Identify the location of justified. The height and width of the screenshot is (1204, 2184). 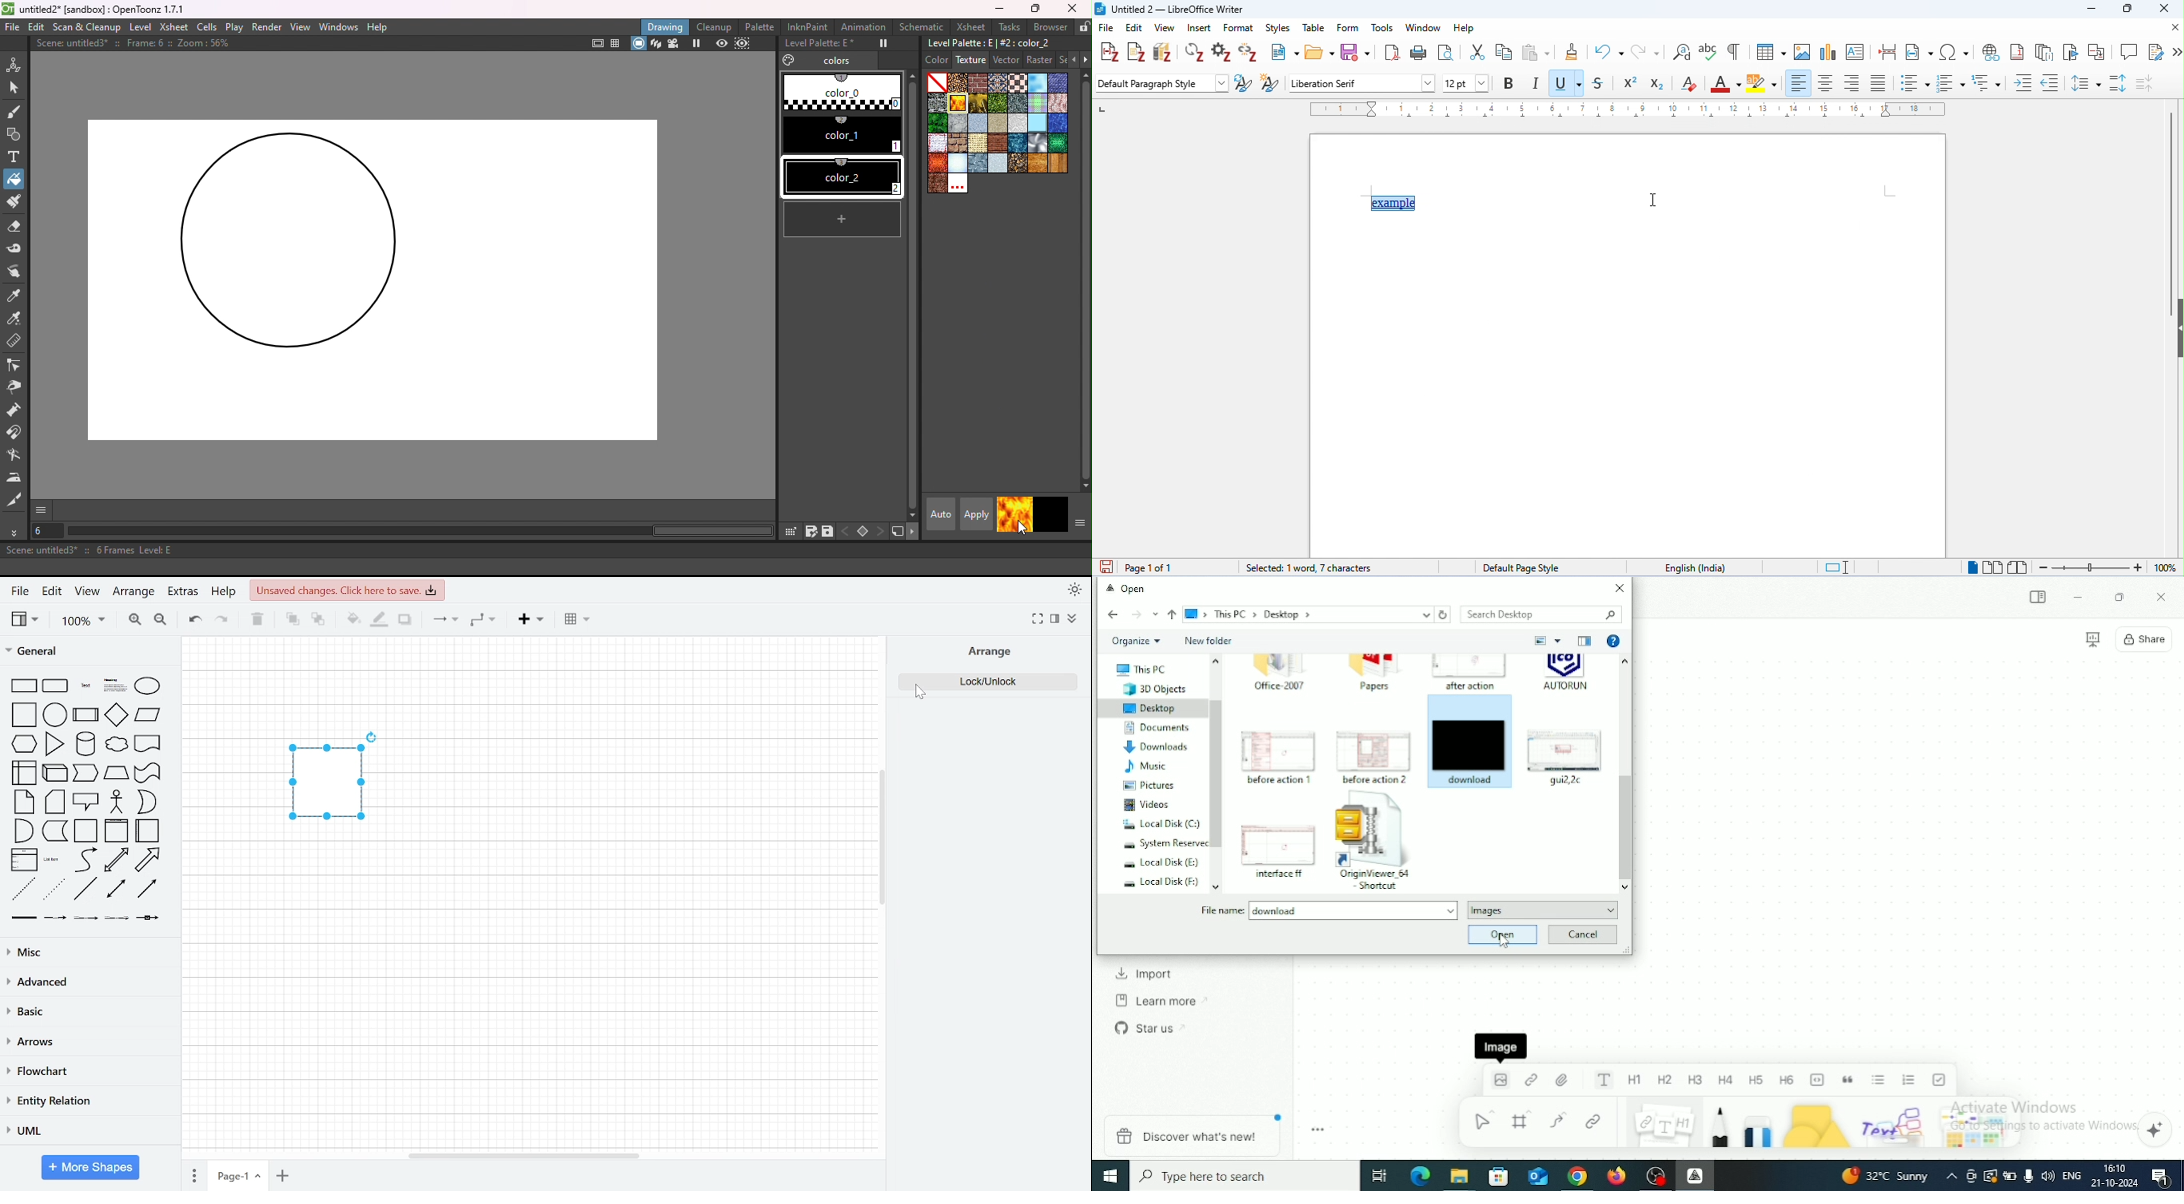
(1881, 83).